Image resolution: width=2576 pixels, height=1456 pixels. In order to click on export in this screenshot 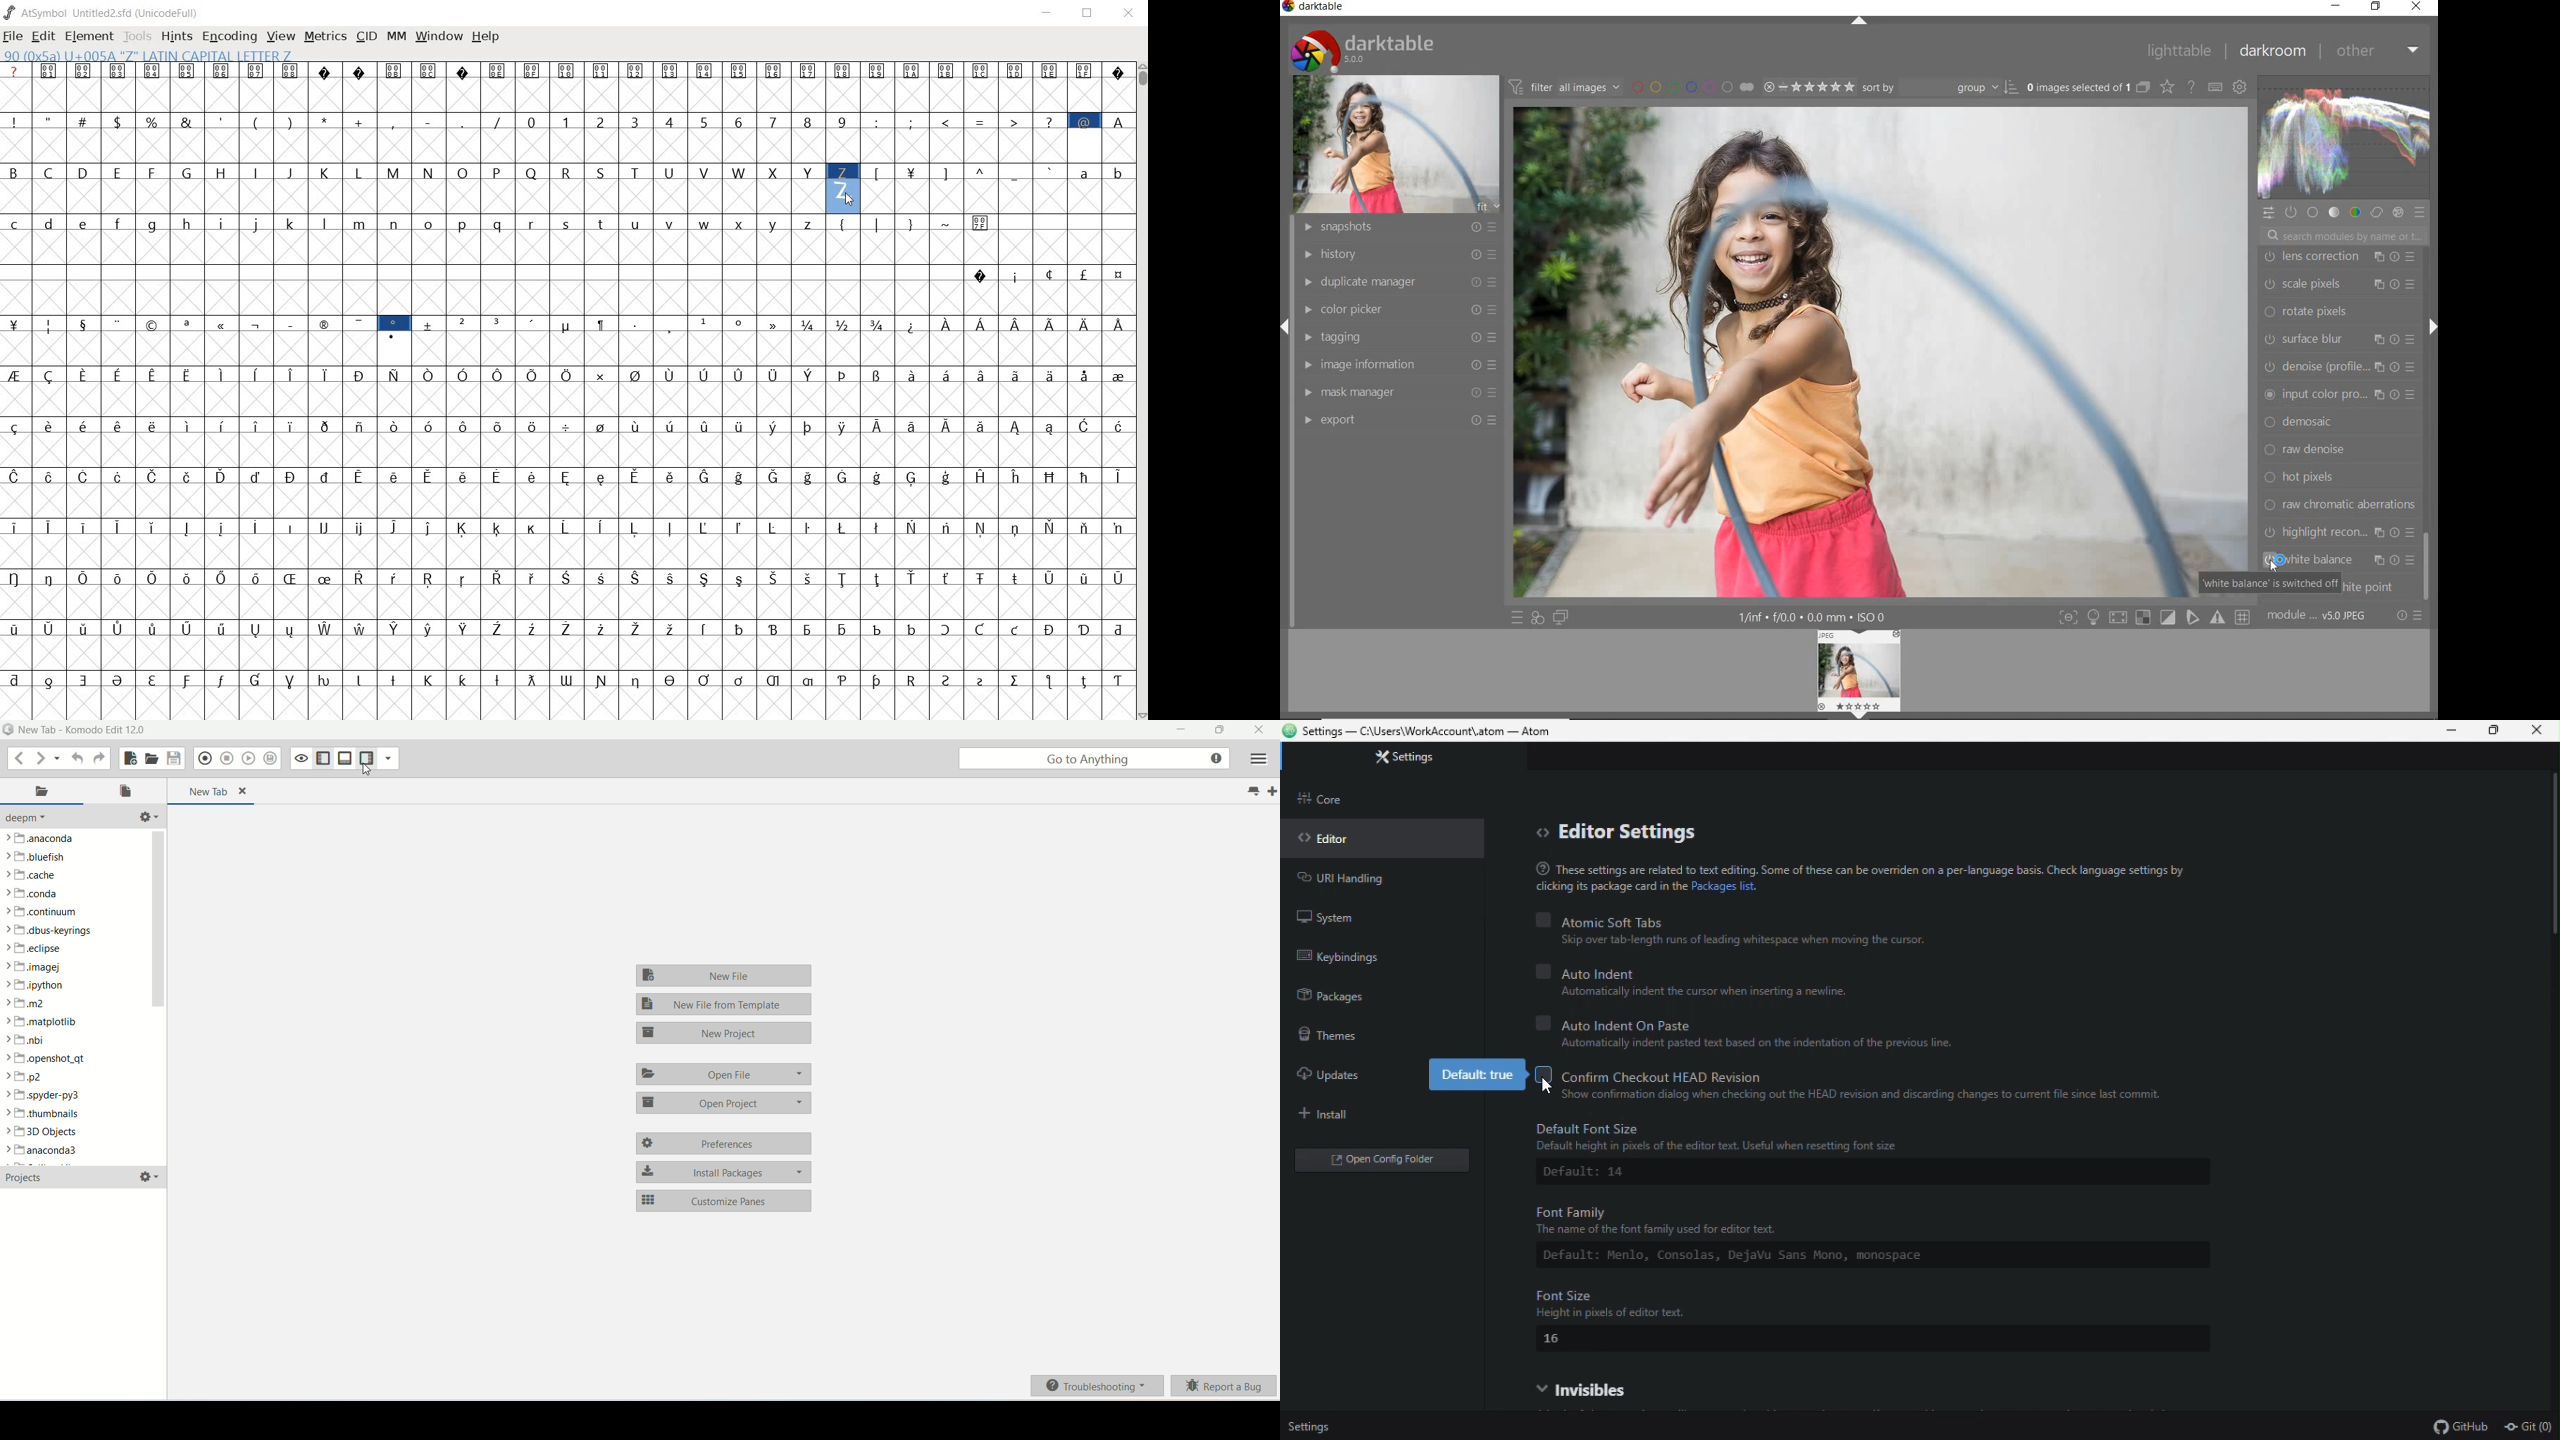, I will do `click(1399, 420)`.